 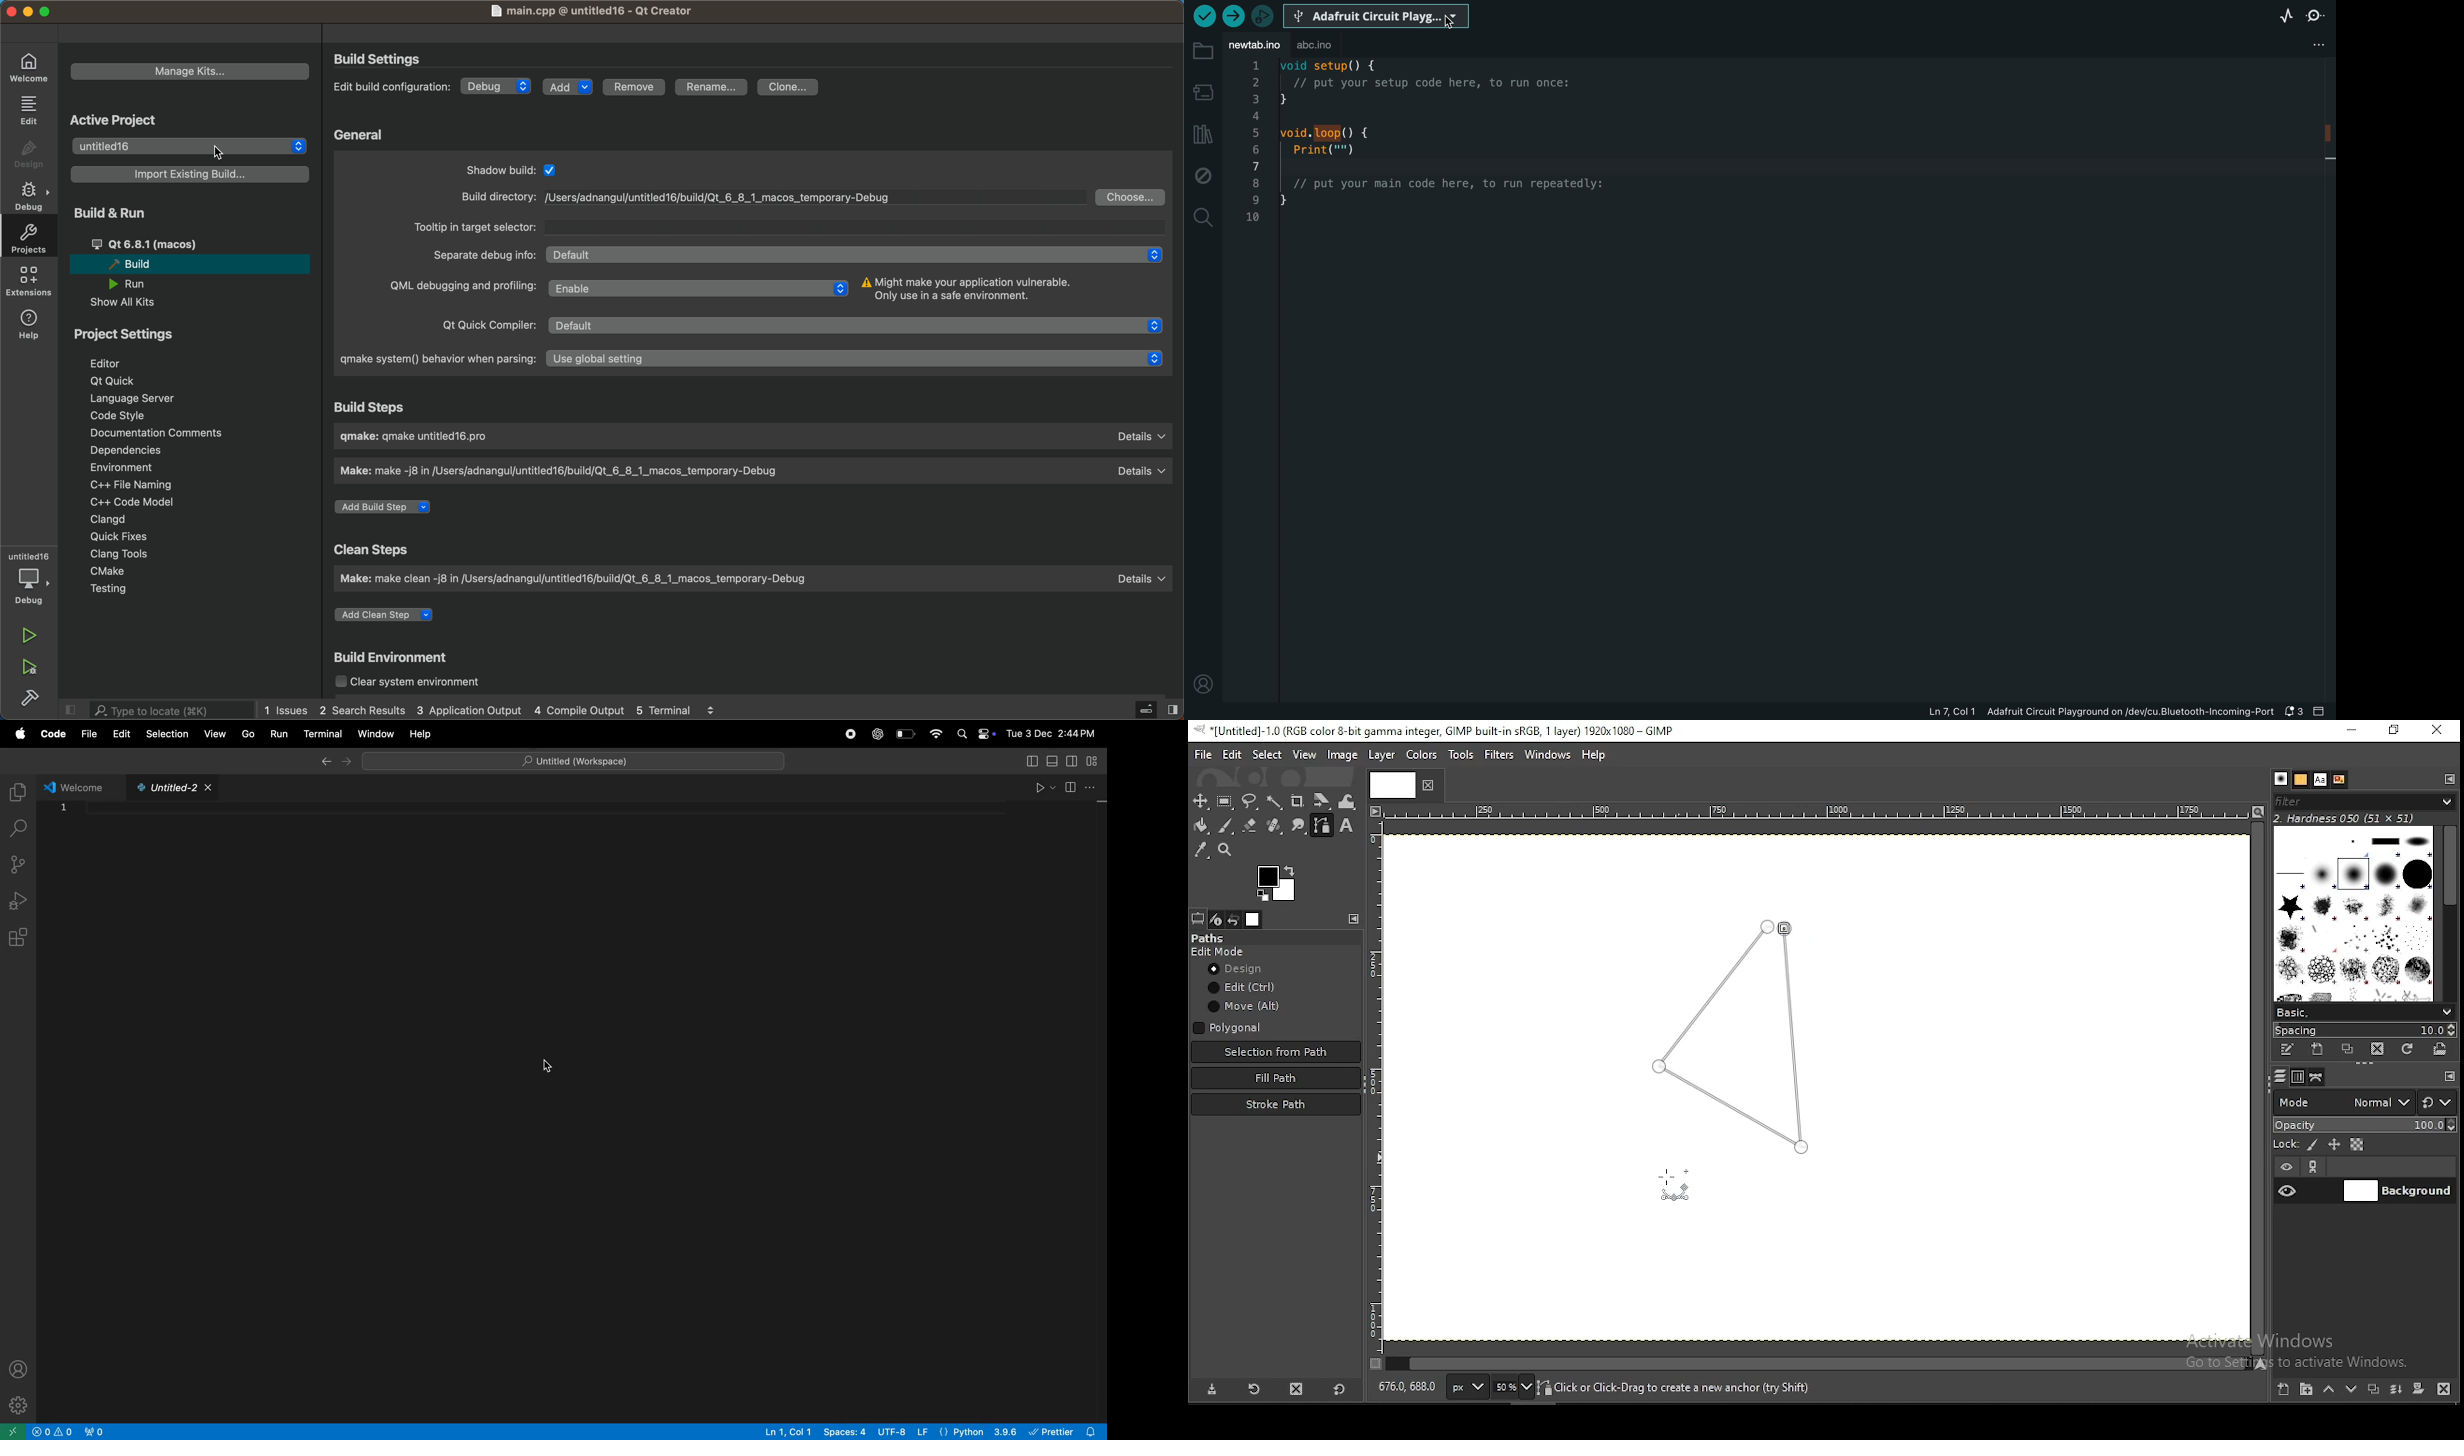 I want to click on windows, so click(x=1547, y=753).